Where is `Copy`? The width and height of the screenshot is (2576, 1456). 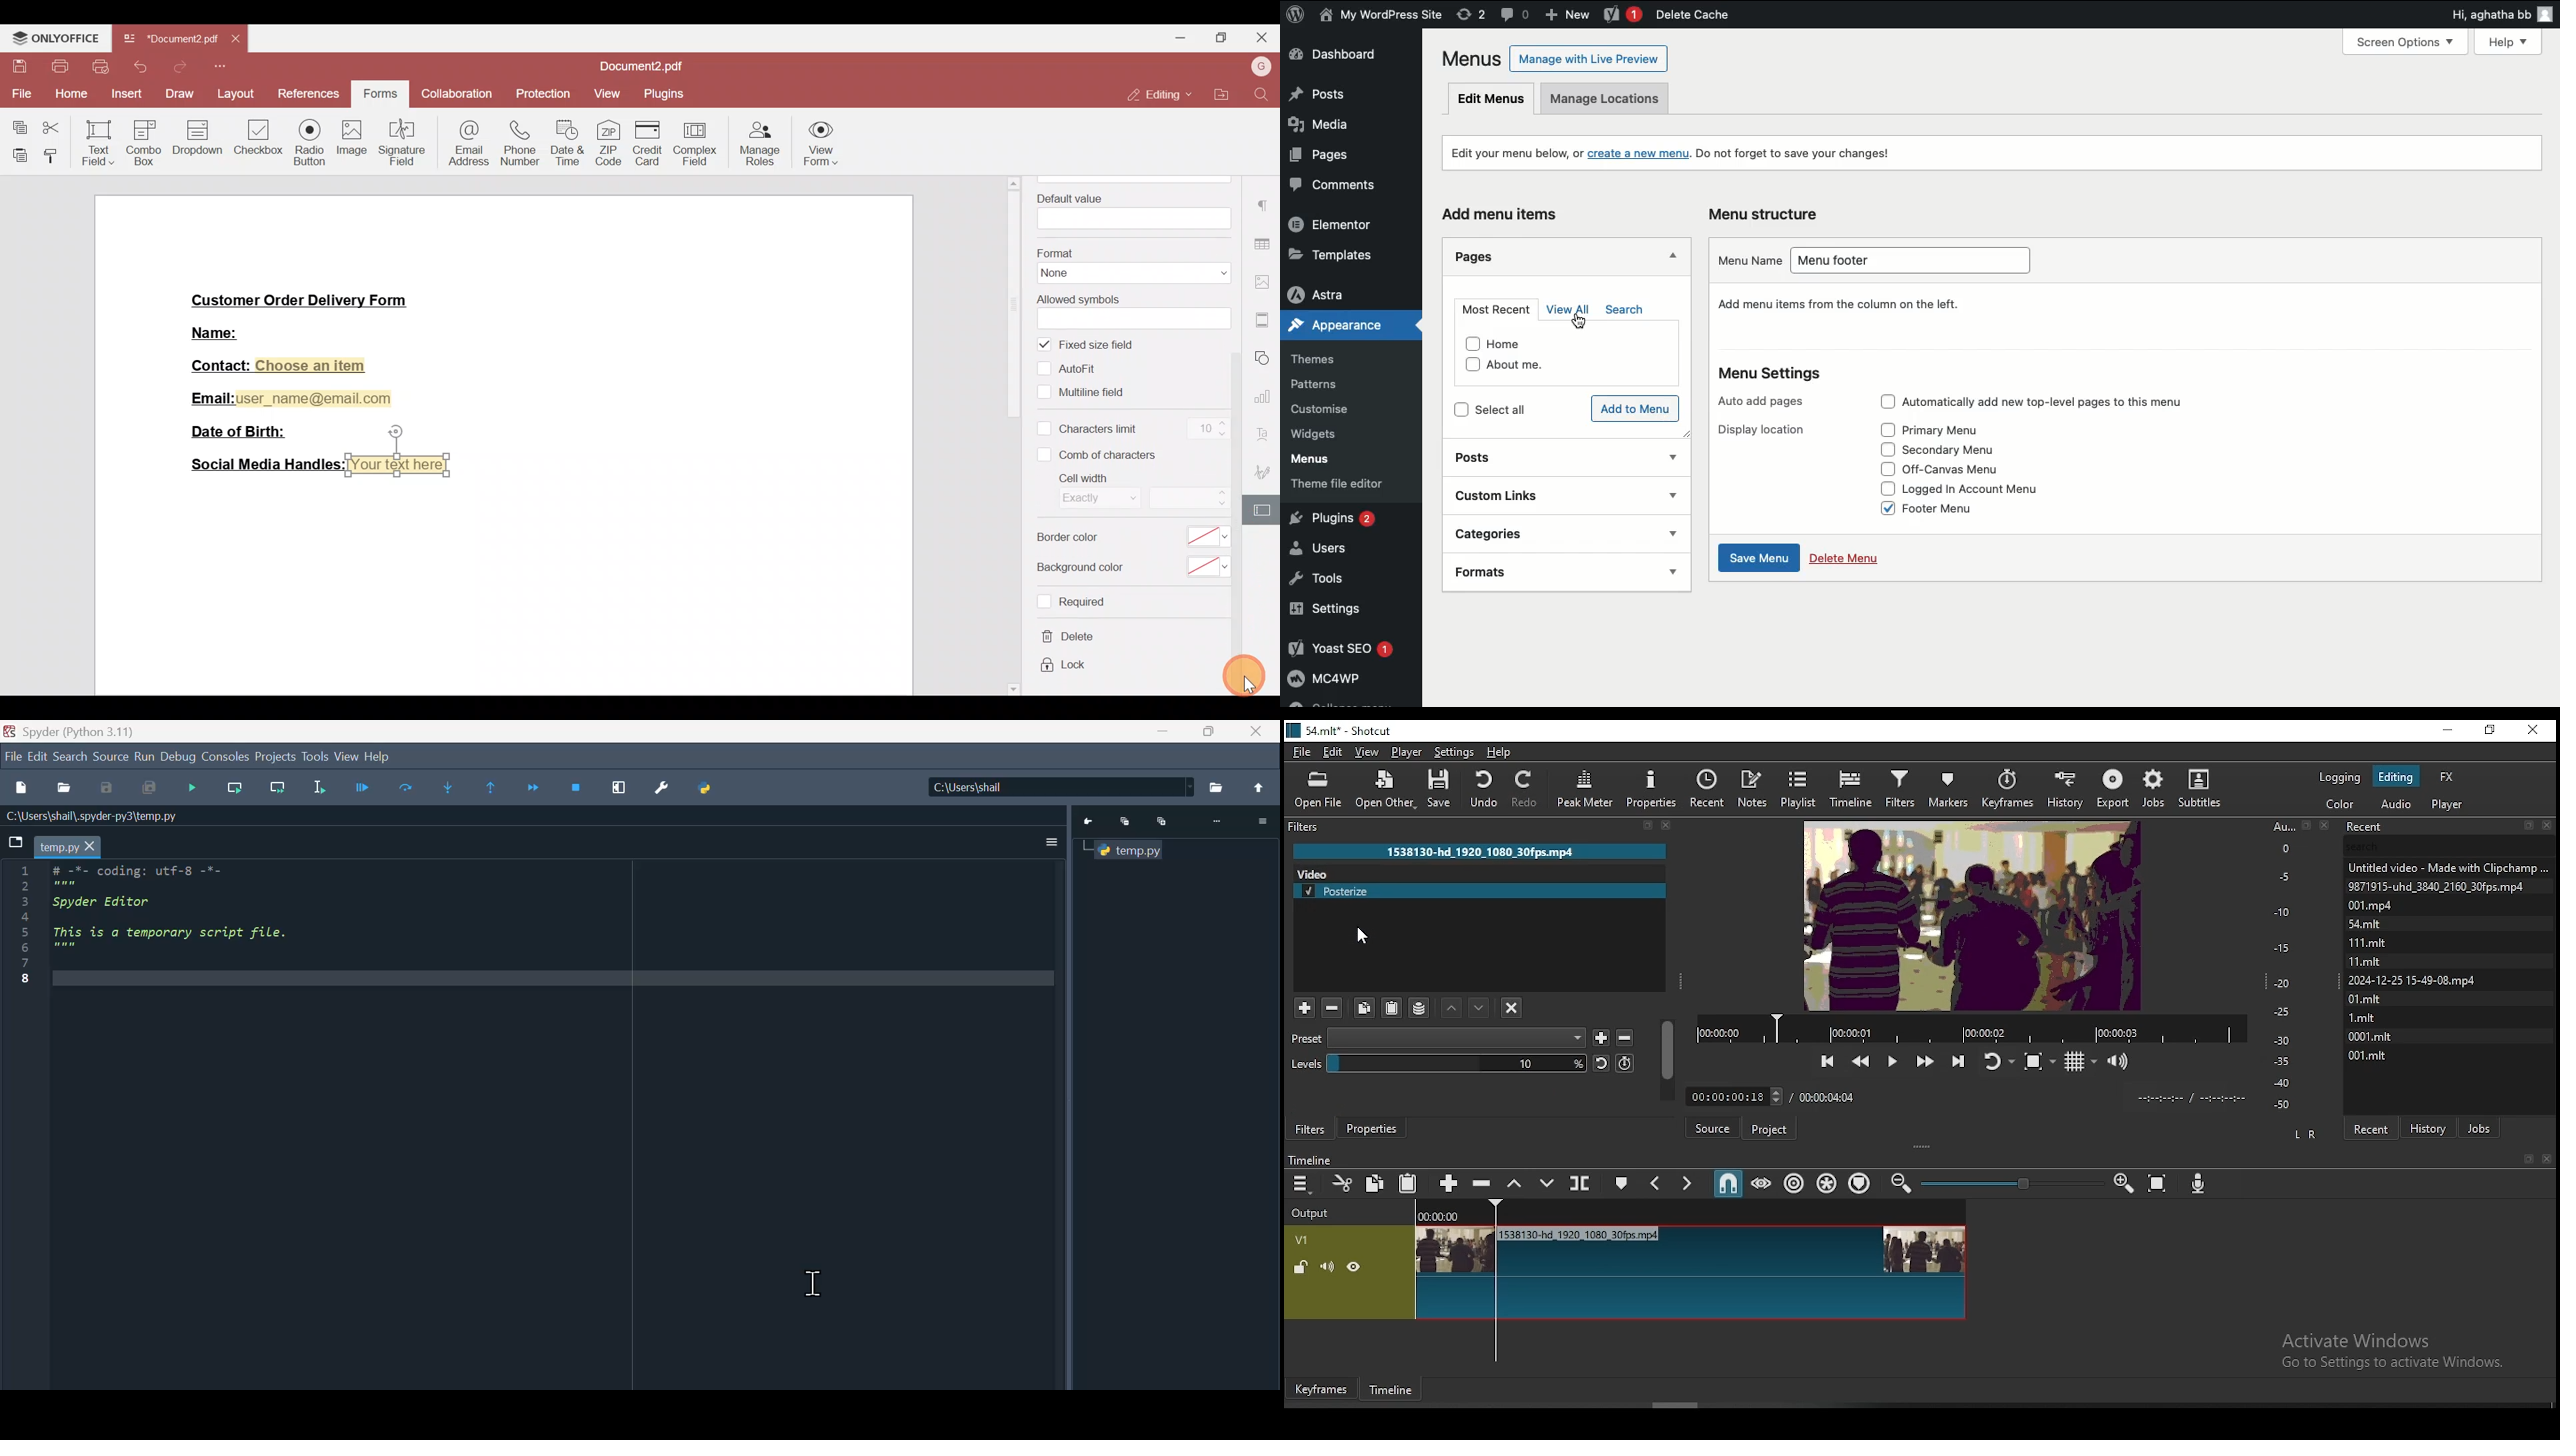
Copy is located at coordinates (15, 125).